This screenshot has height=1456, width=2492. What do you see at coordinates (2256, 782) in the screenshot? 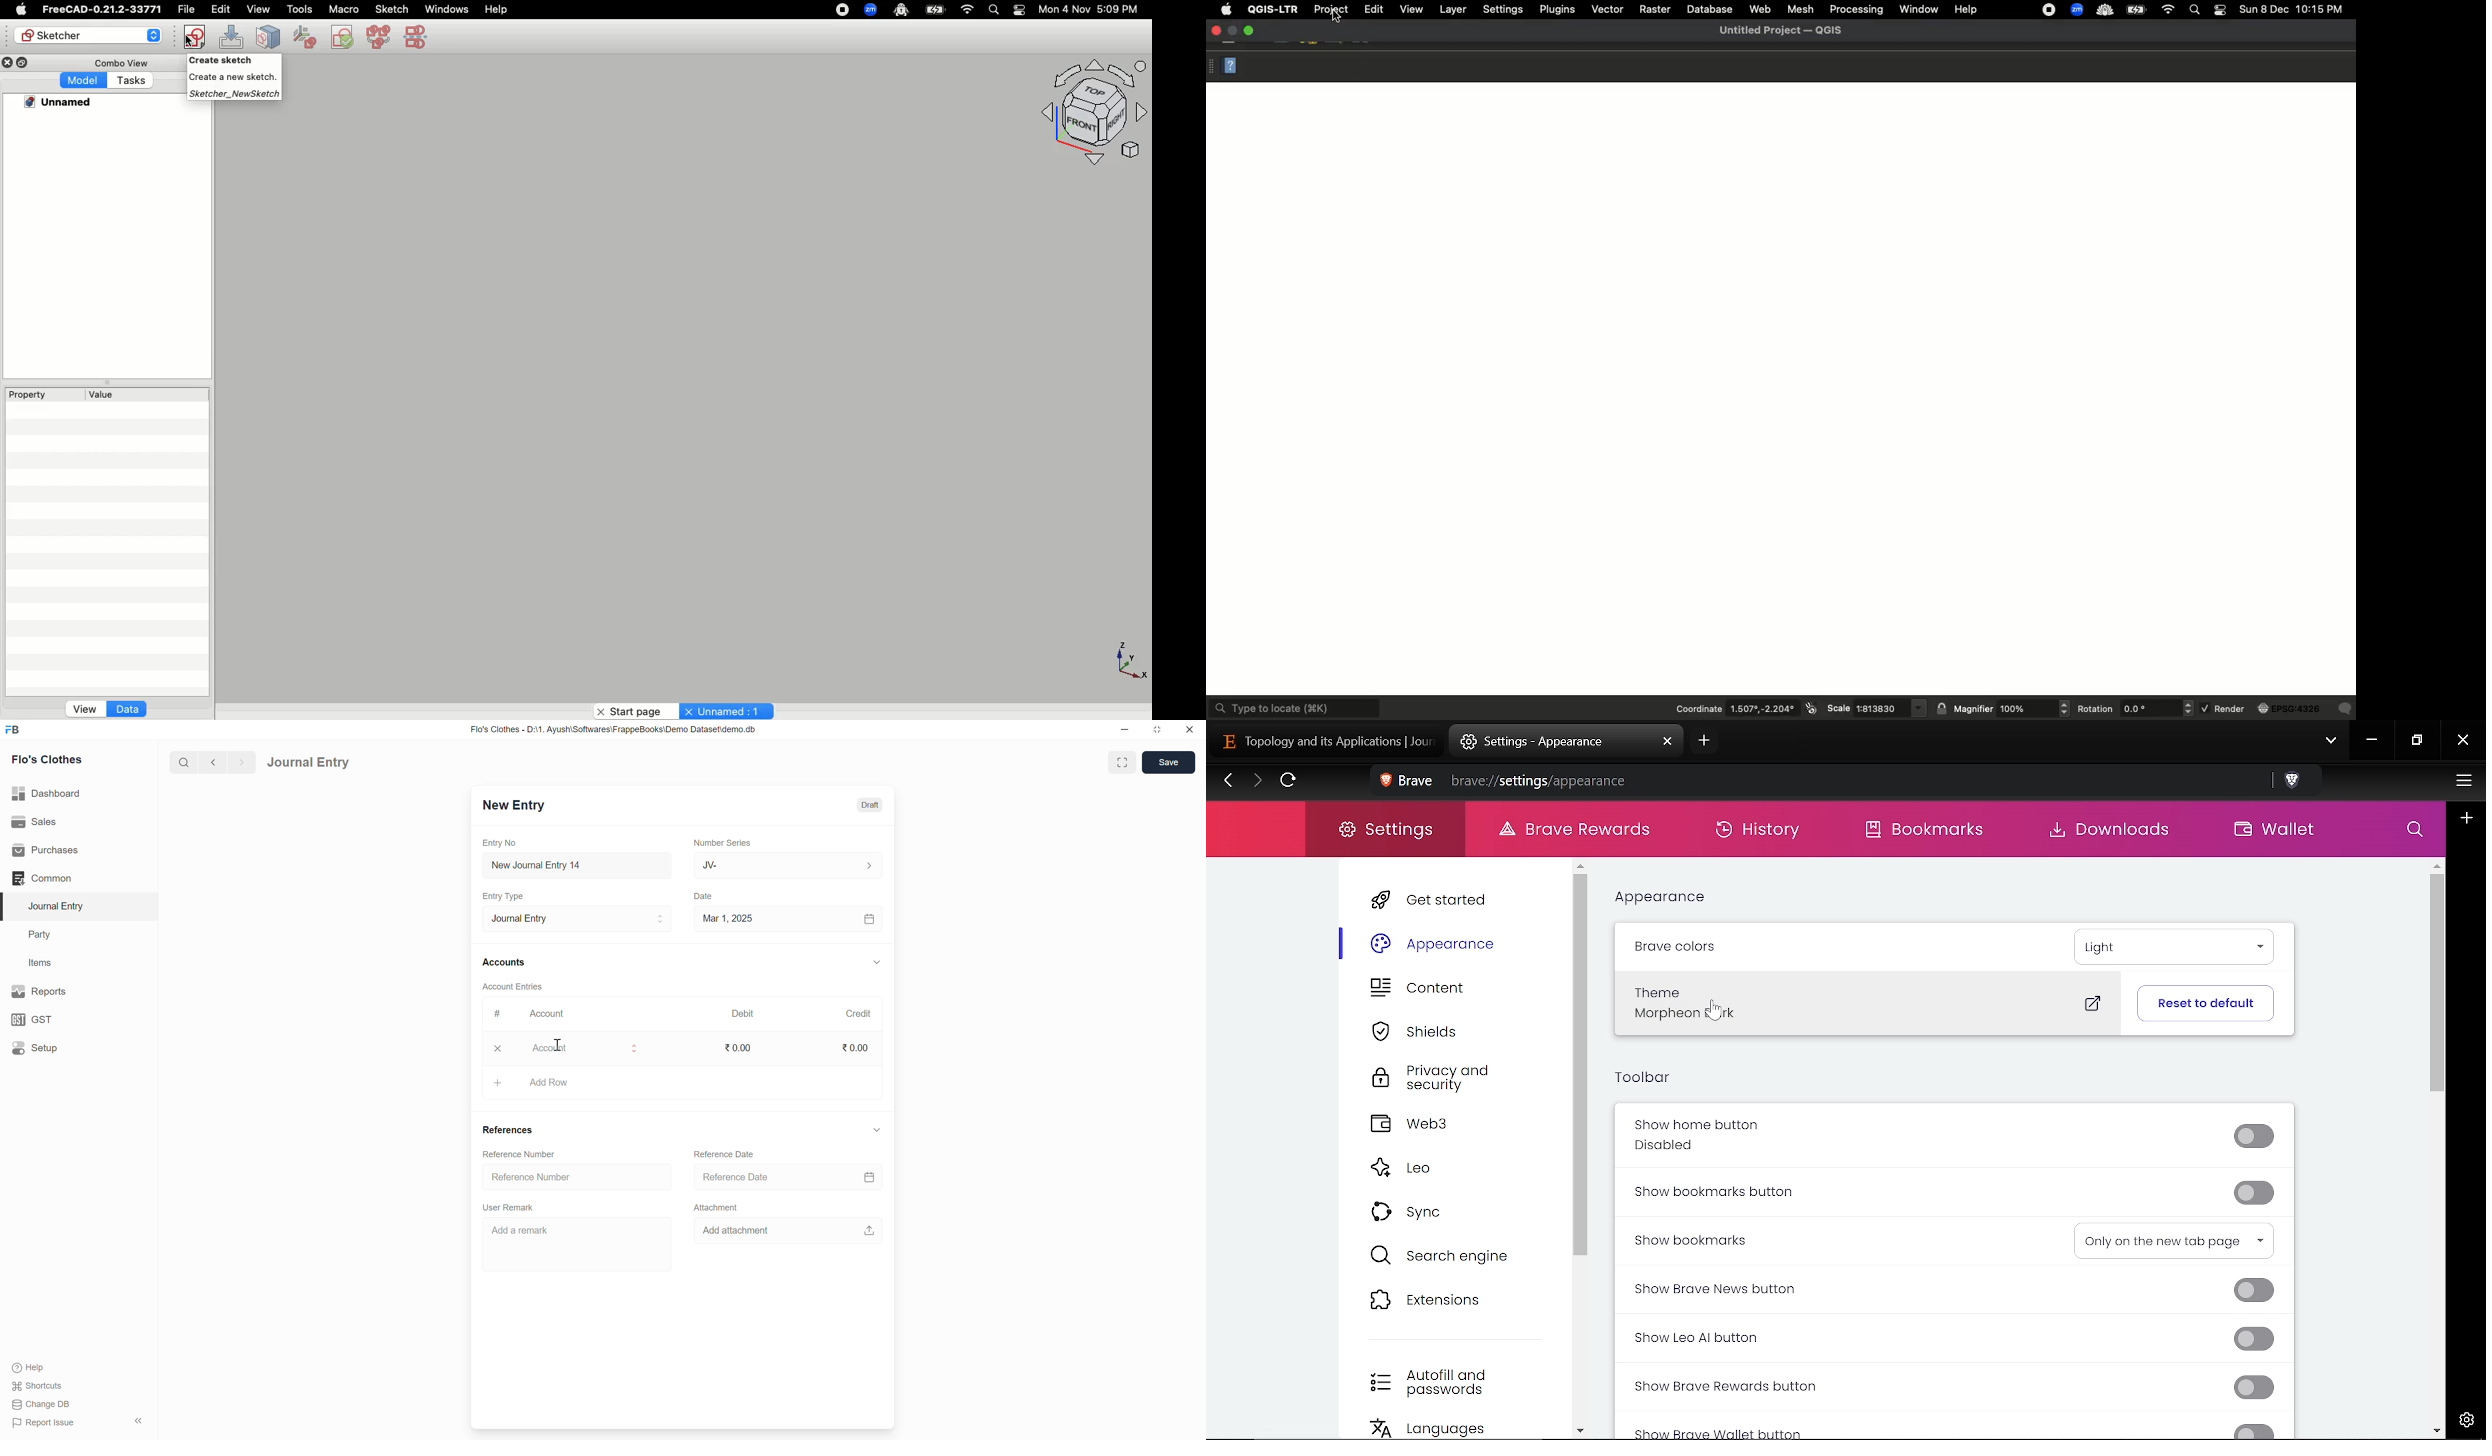
I see `Share link` at bounding box center [2256, 782].